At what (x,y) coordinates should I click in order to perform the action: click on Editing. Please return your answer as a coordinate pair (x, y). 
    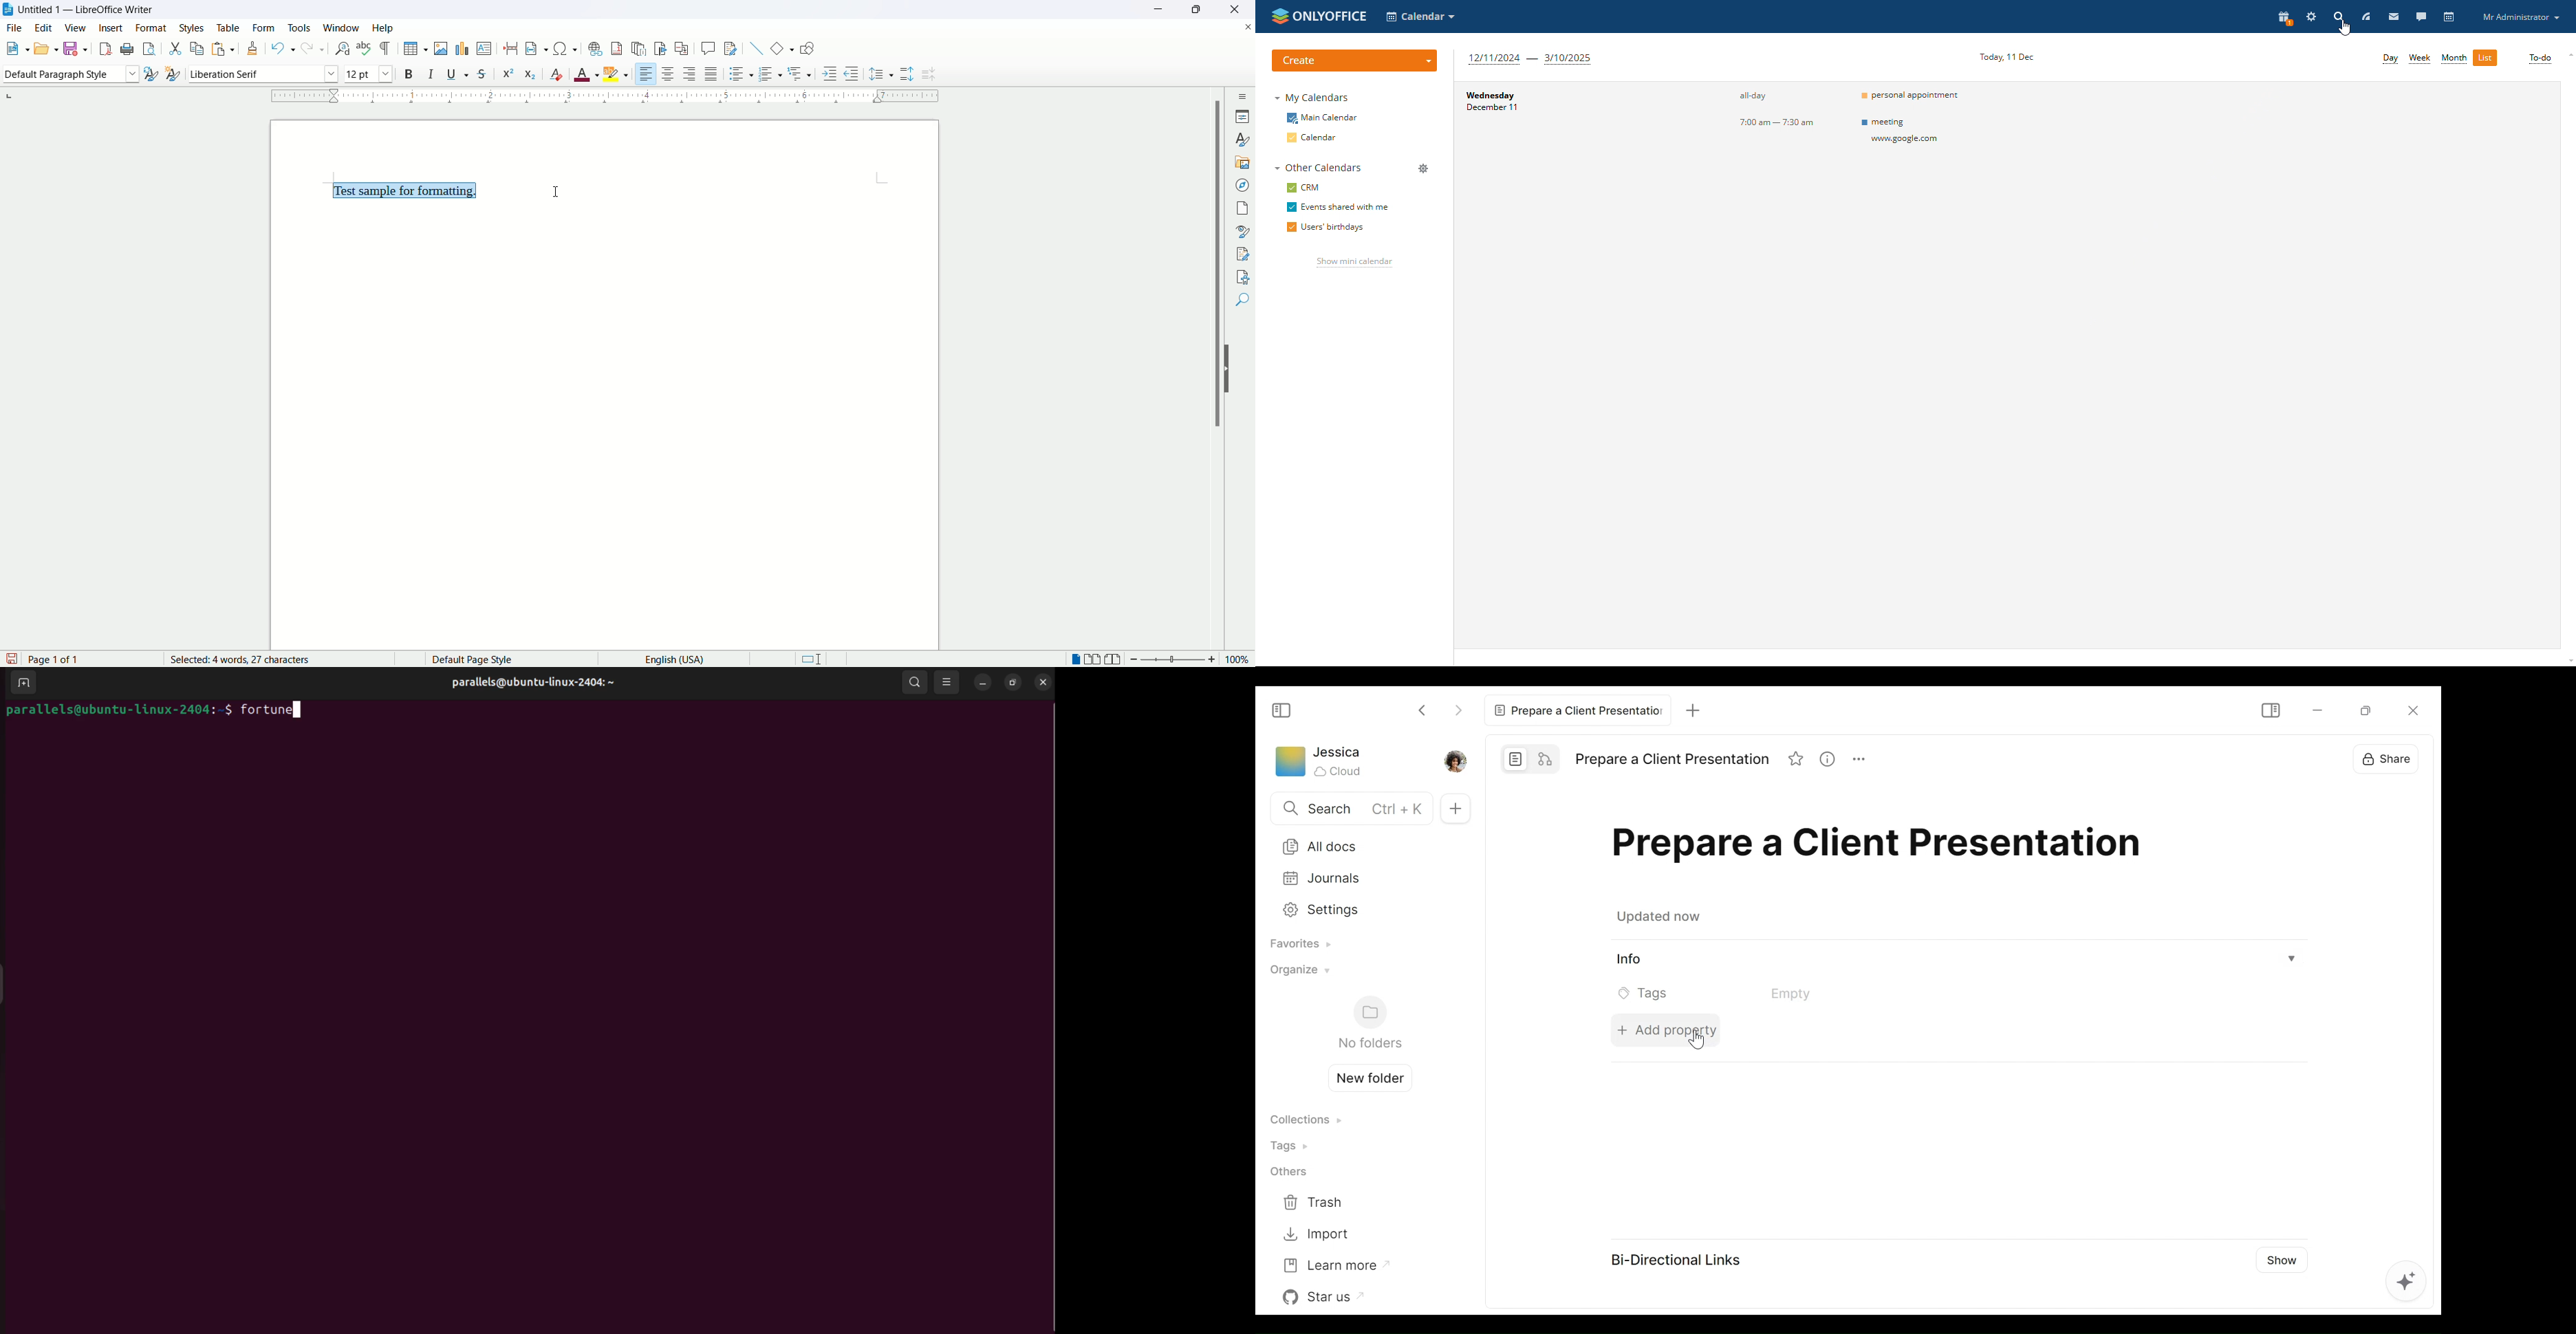
    Looking at the image, I should click on (2406, 1279).